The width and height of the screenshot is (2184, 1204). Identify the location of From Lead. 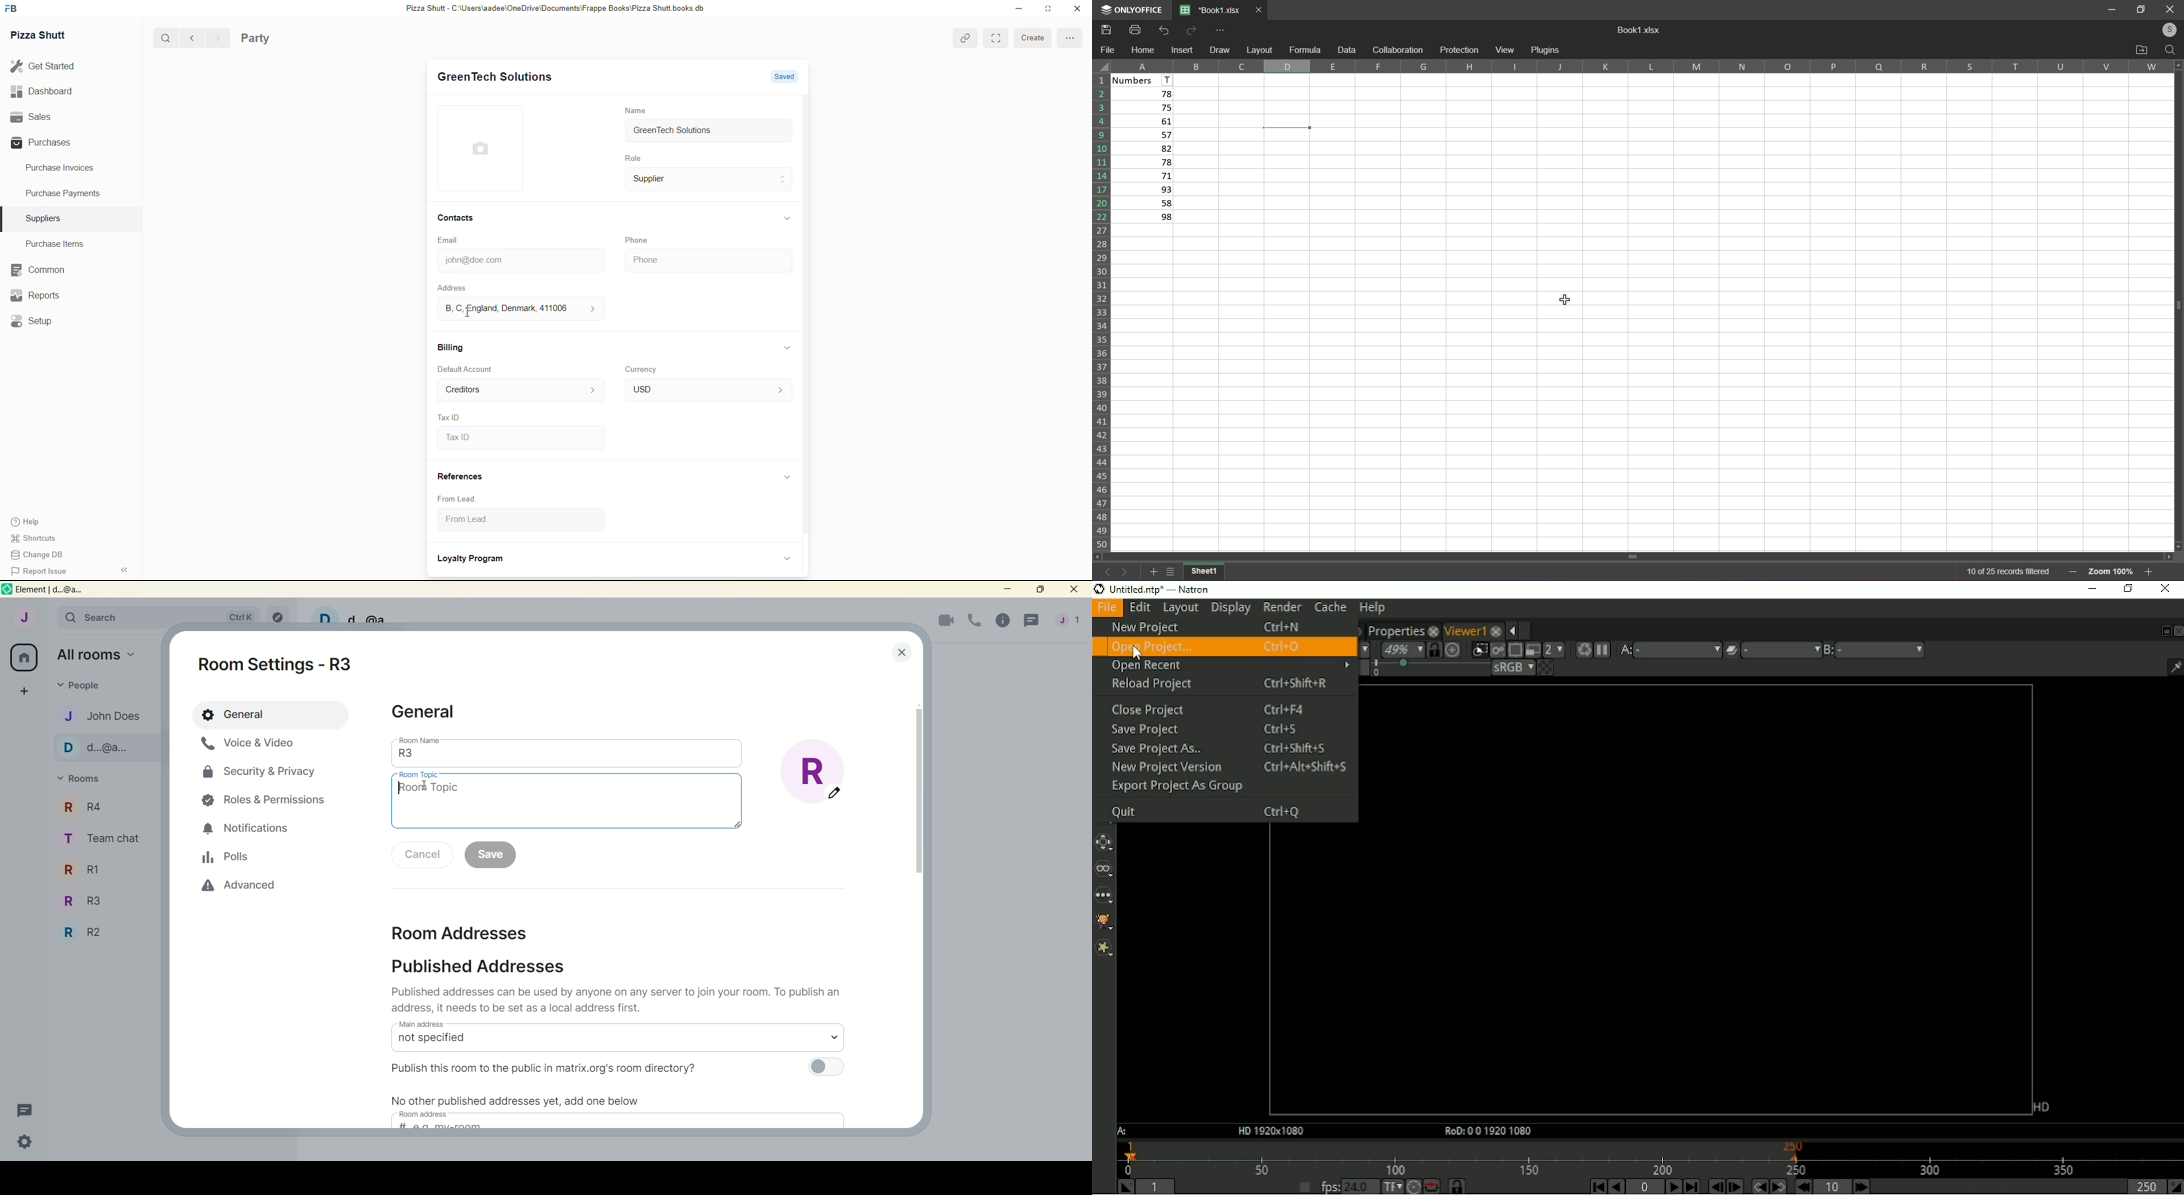
(509, 522).